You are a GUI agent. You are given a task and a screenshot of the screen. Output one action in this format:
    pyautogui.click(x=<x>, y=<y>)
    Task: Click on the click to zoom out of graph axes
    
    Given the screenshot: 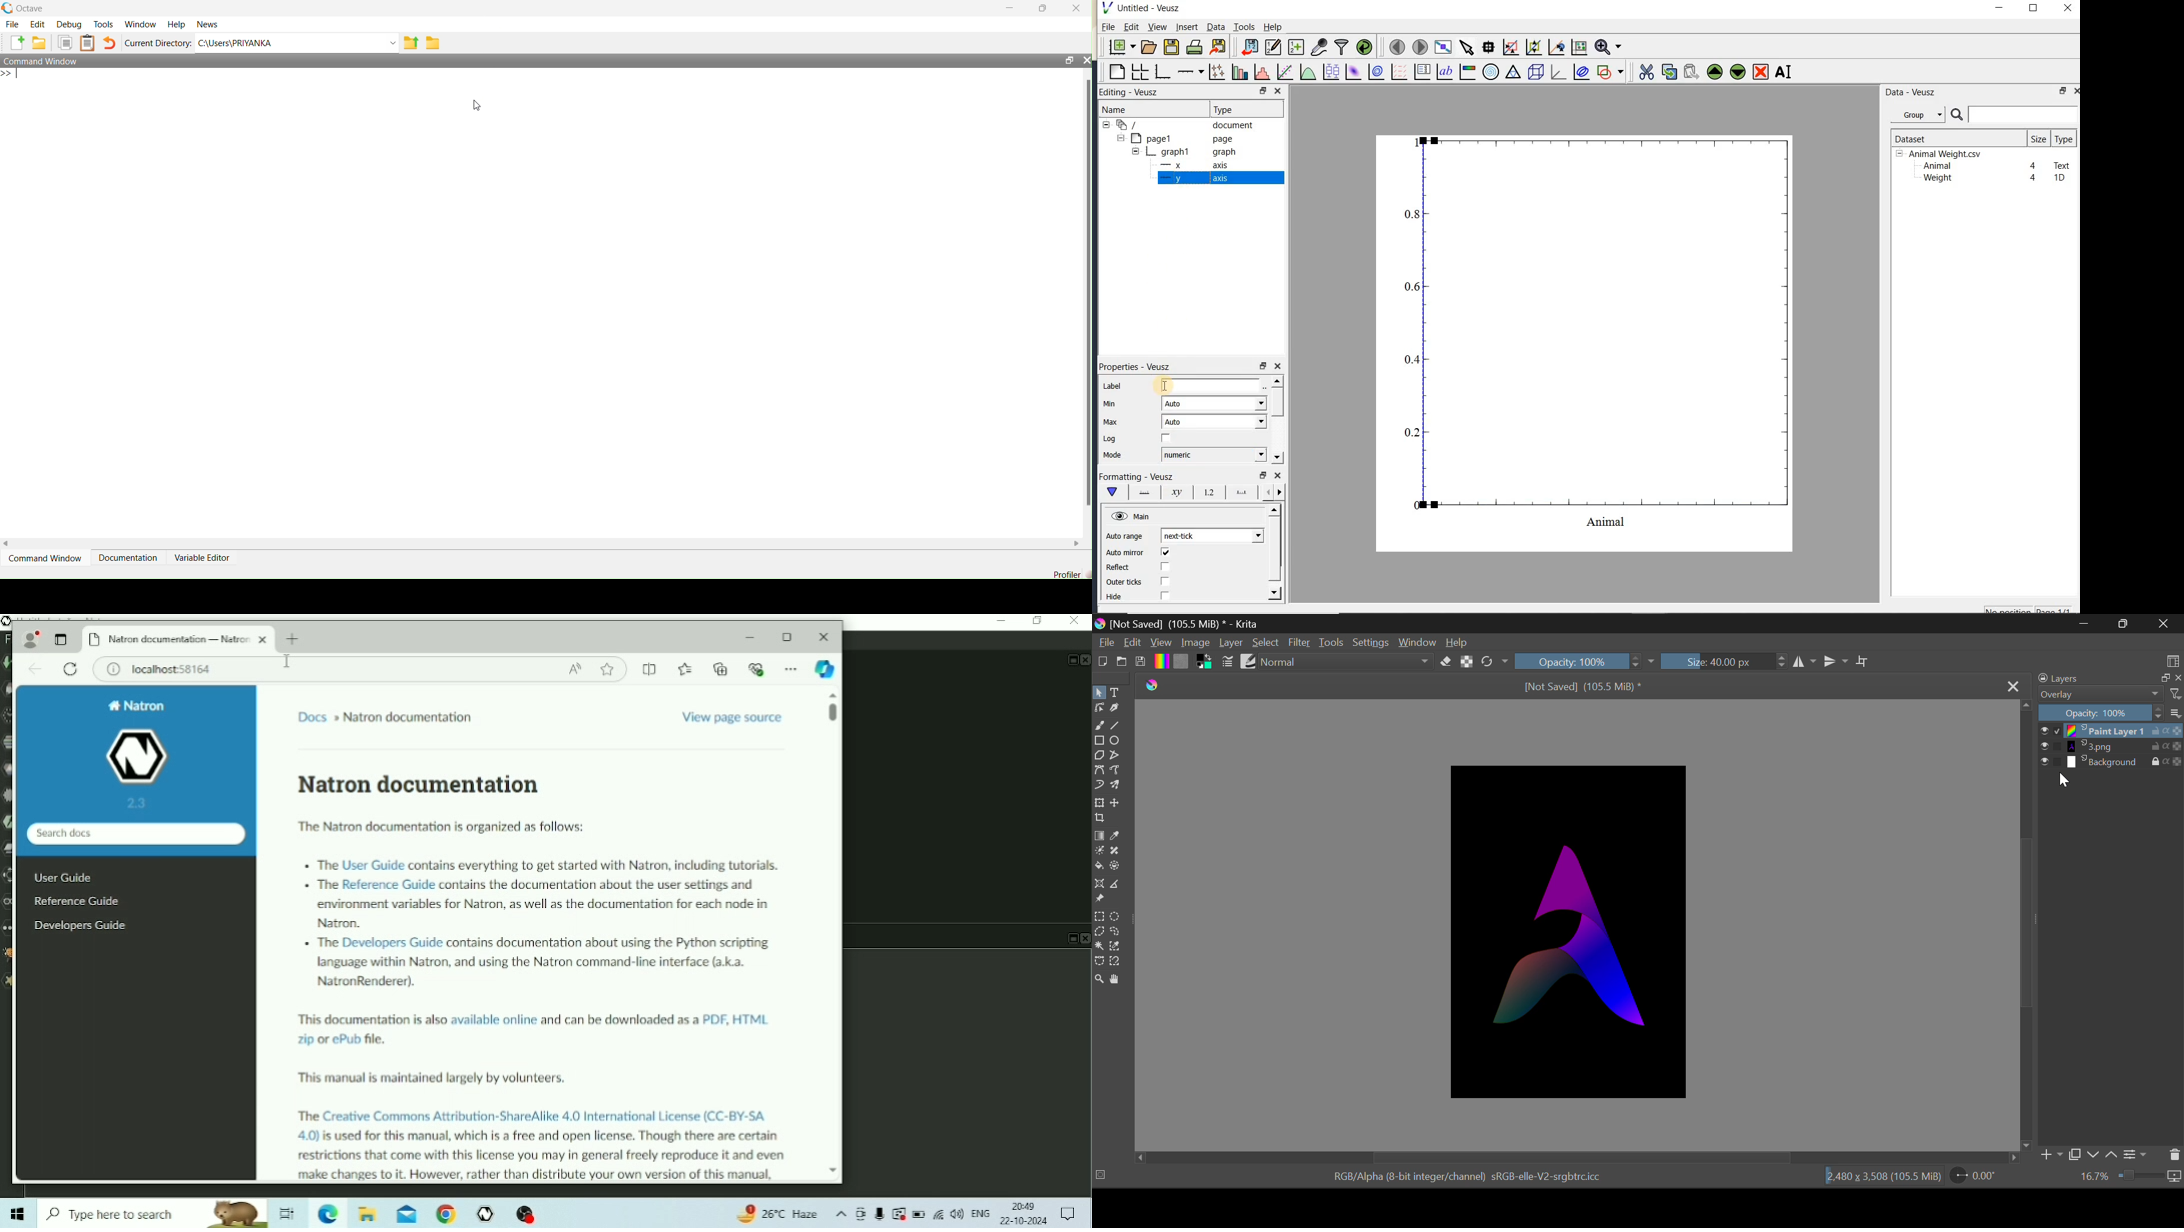 What is the action you would take?
    pyautogui.click(x=1534, y=46)
    